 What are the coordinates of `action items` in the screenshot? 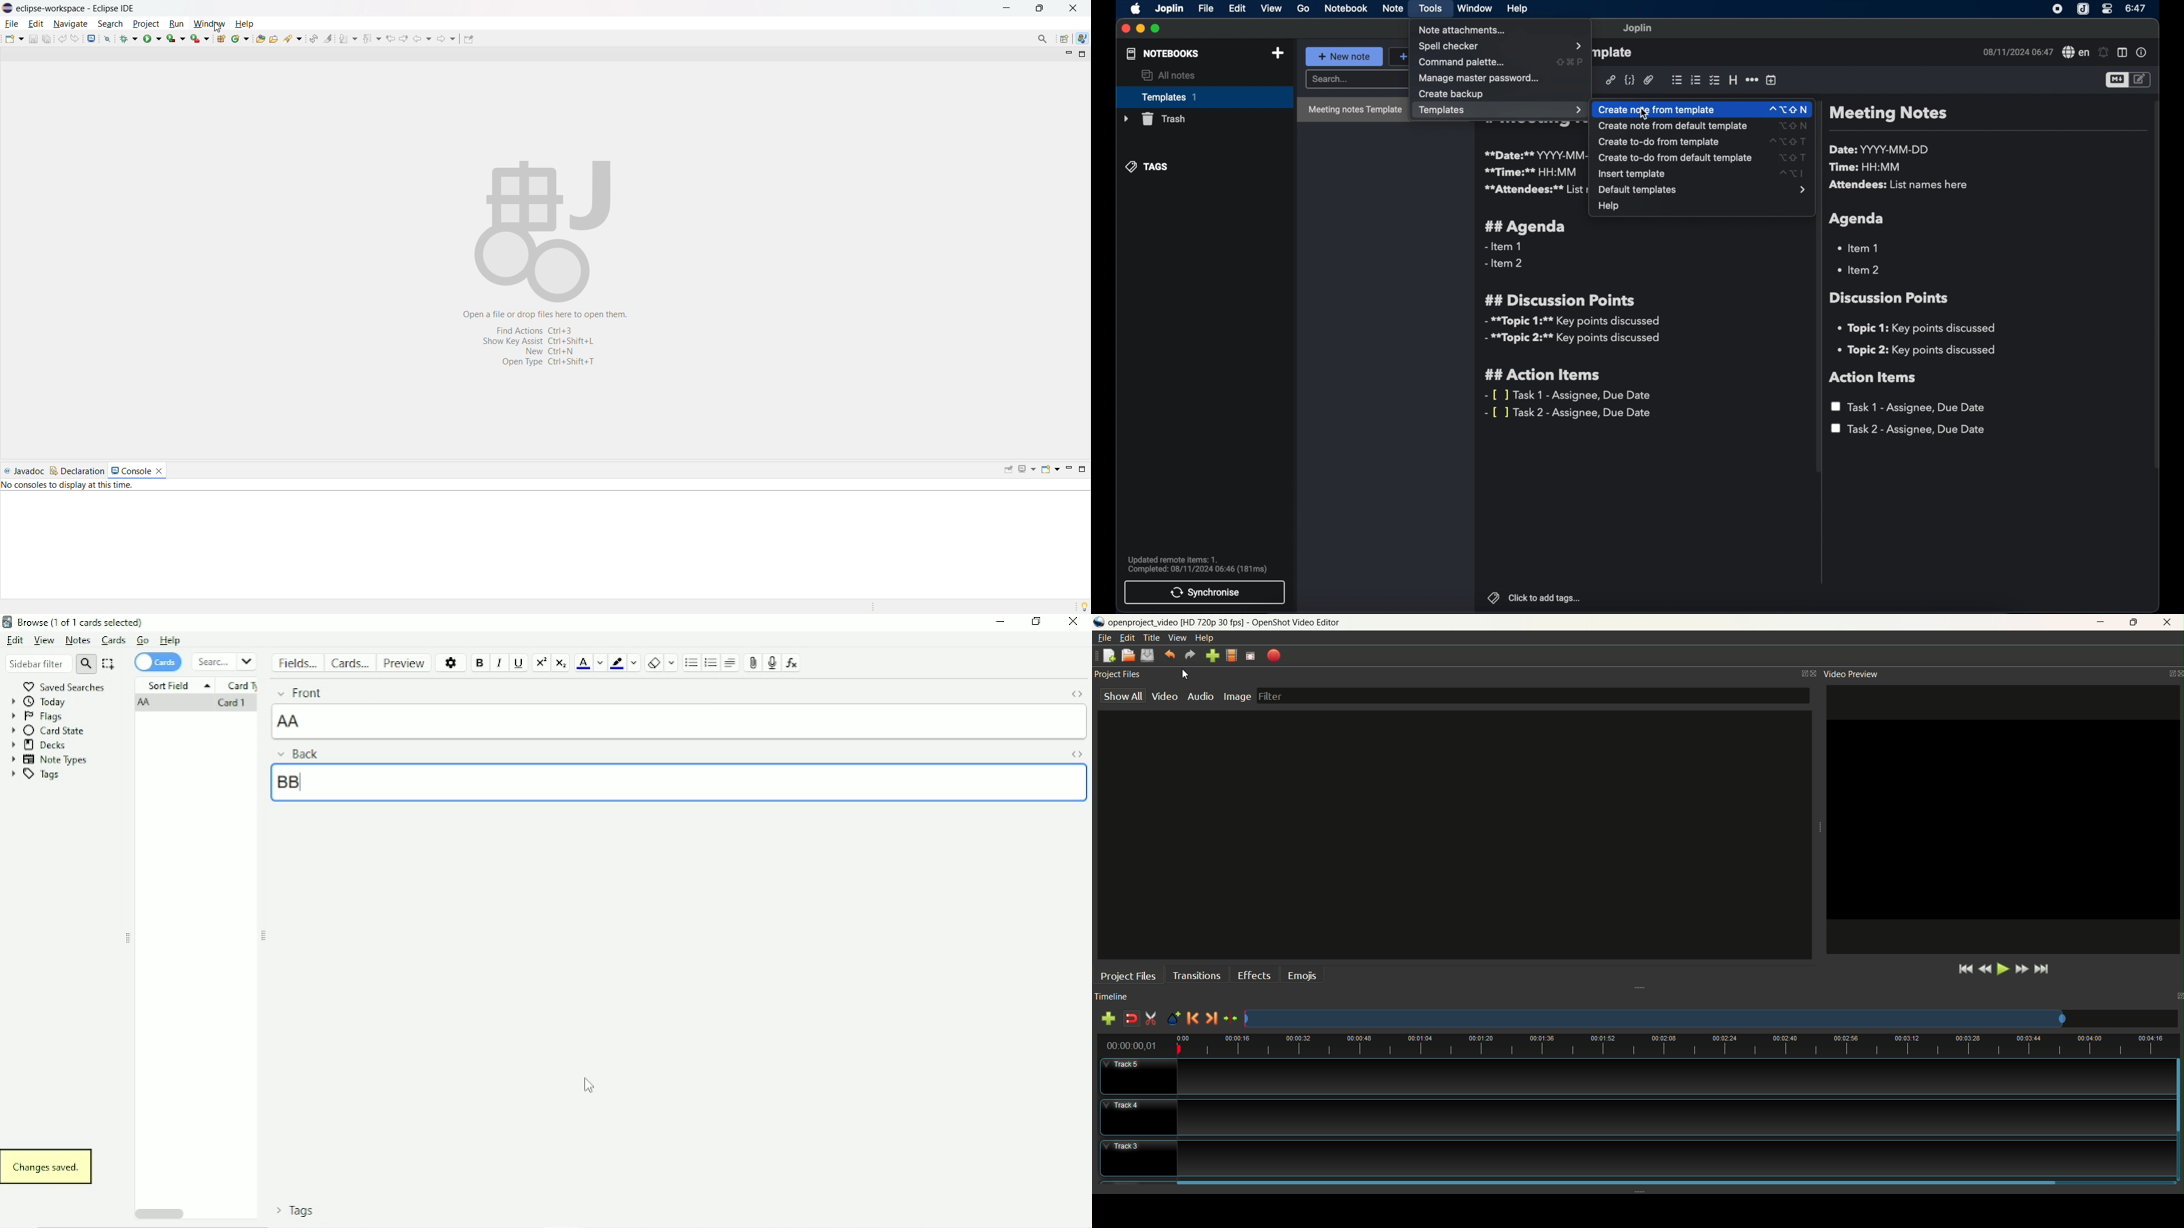 It's located at (1874, 377).